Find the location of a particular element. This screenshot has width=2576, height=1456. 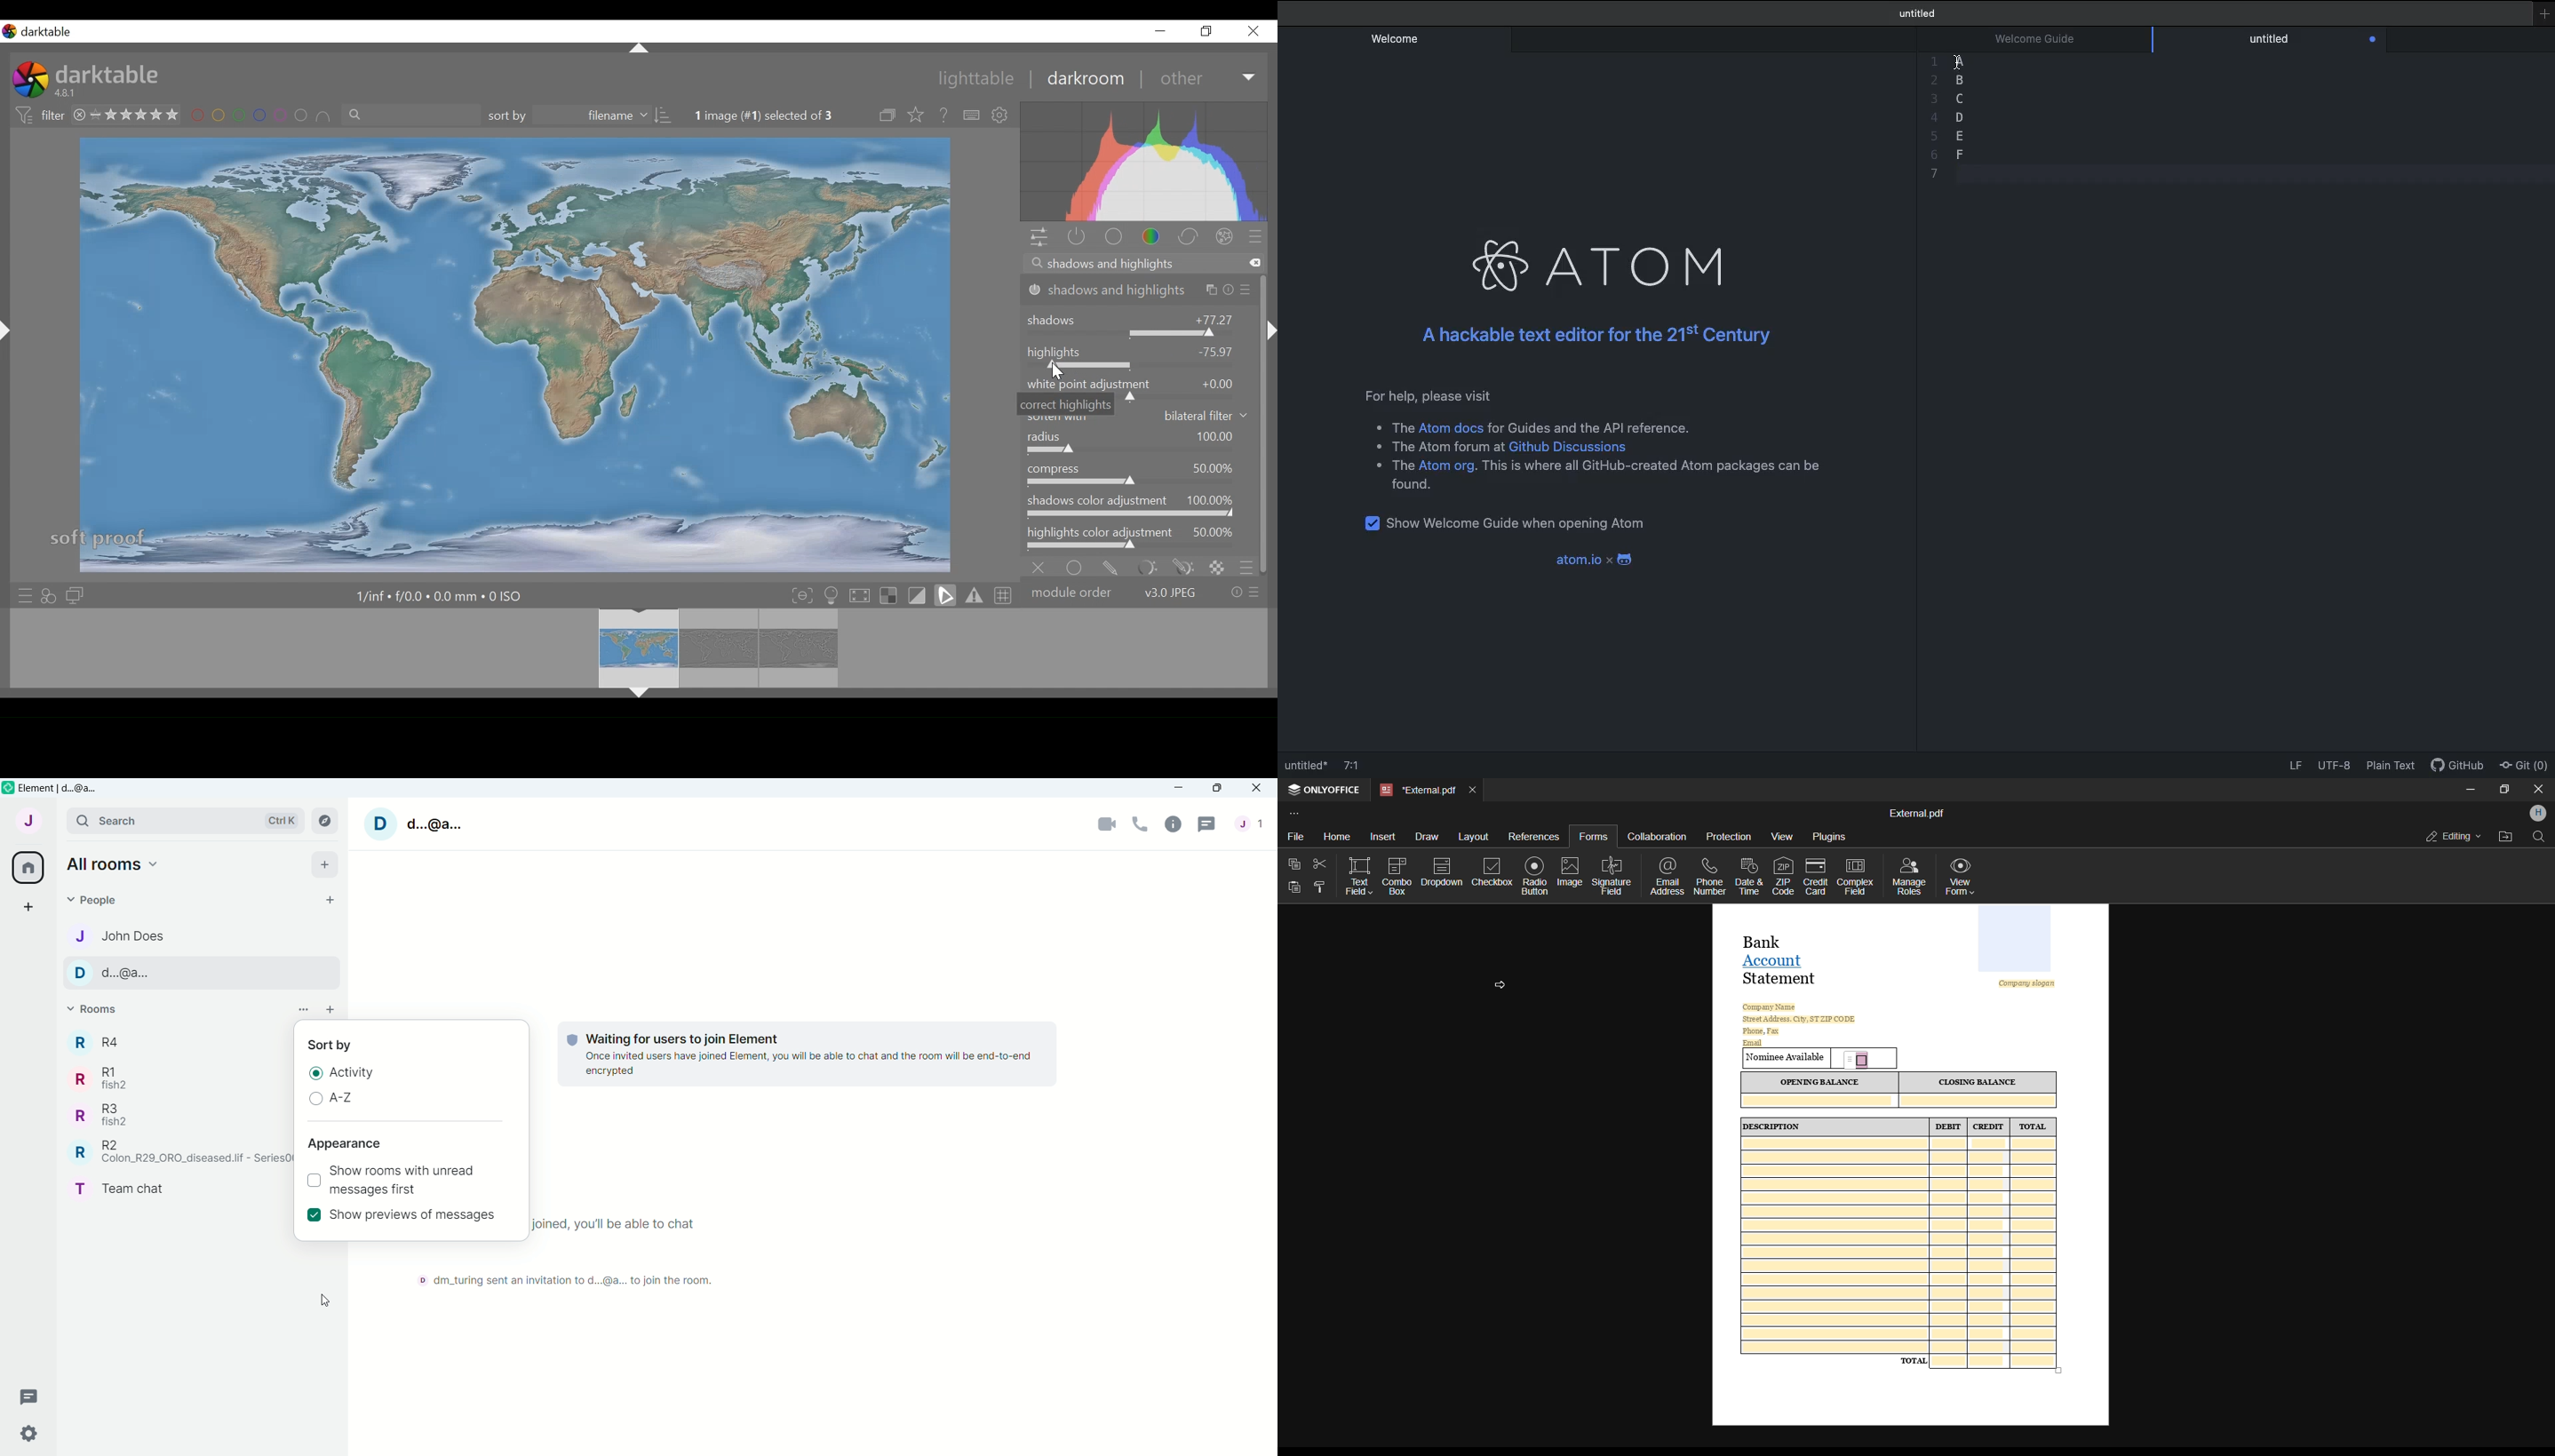

date and time is located at coordinates (1749, 878).